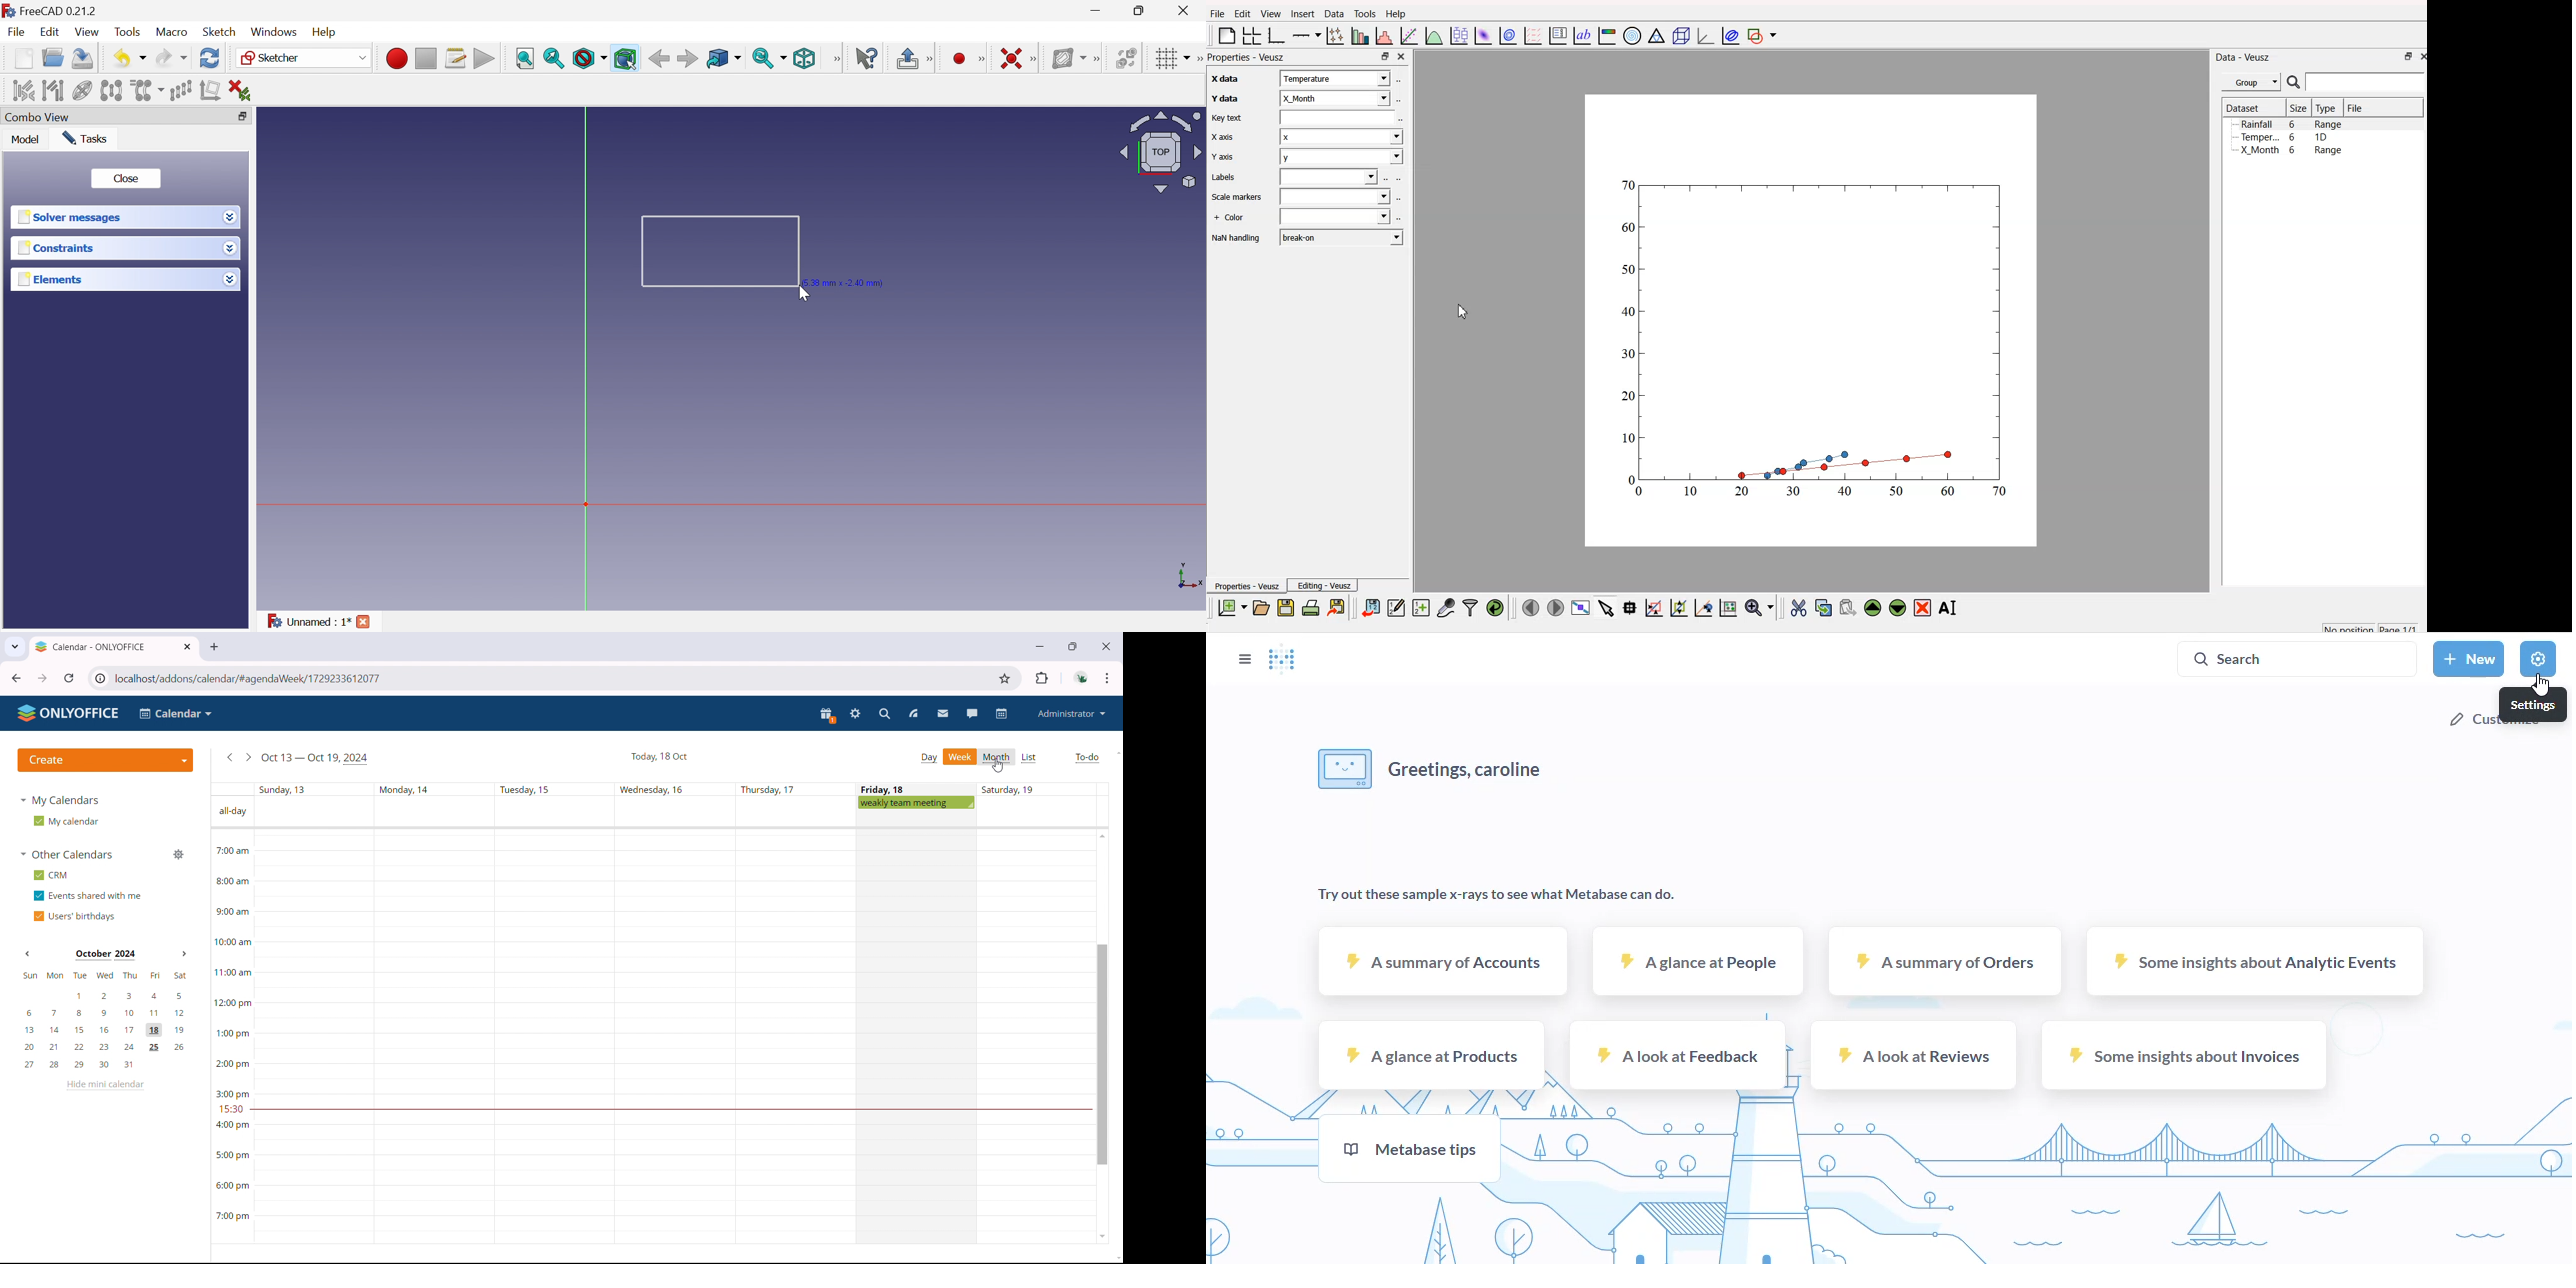 The image size is (2576, 1288). I want to click on What's this, so click(870, 58).